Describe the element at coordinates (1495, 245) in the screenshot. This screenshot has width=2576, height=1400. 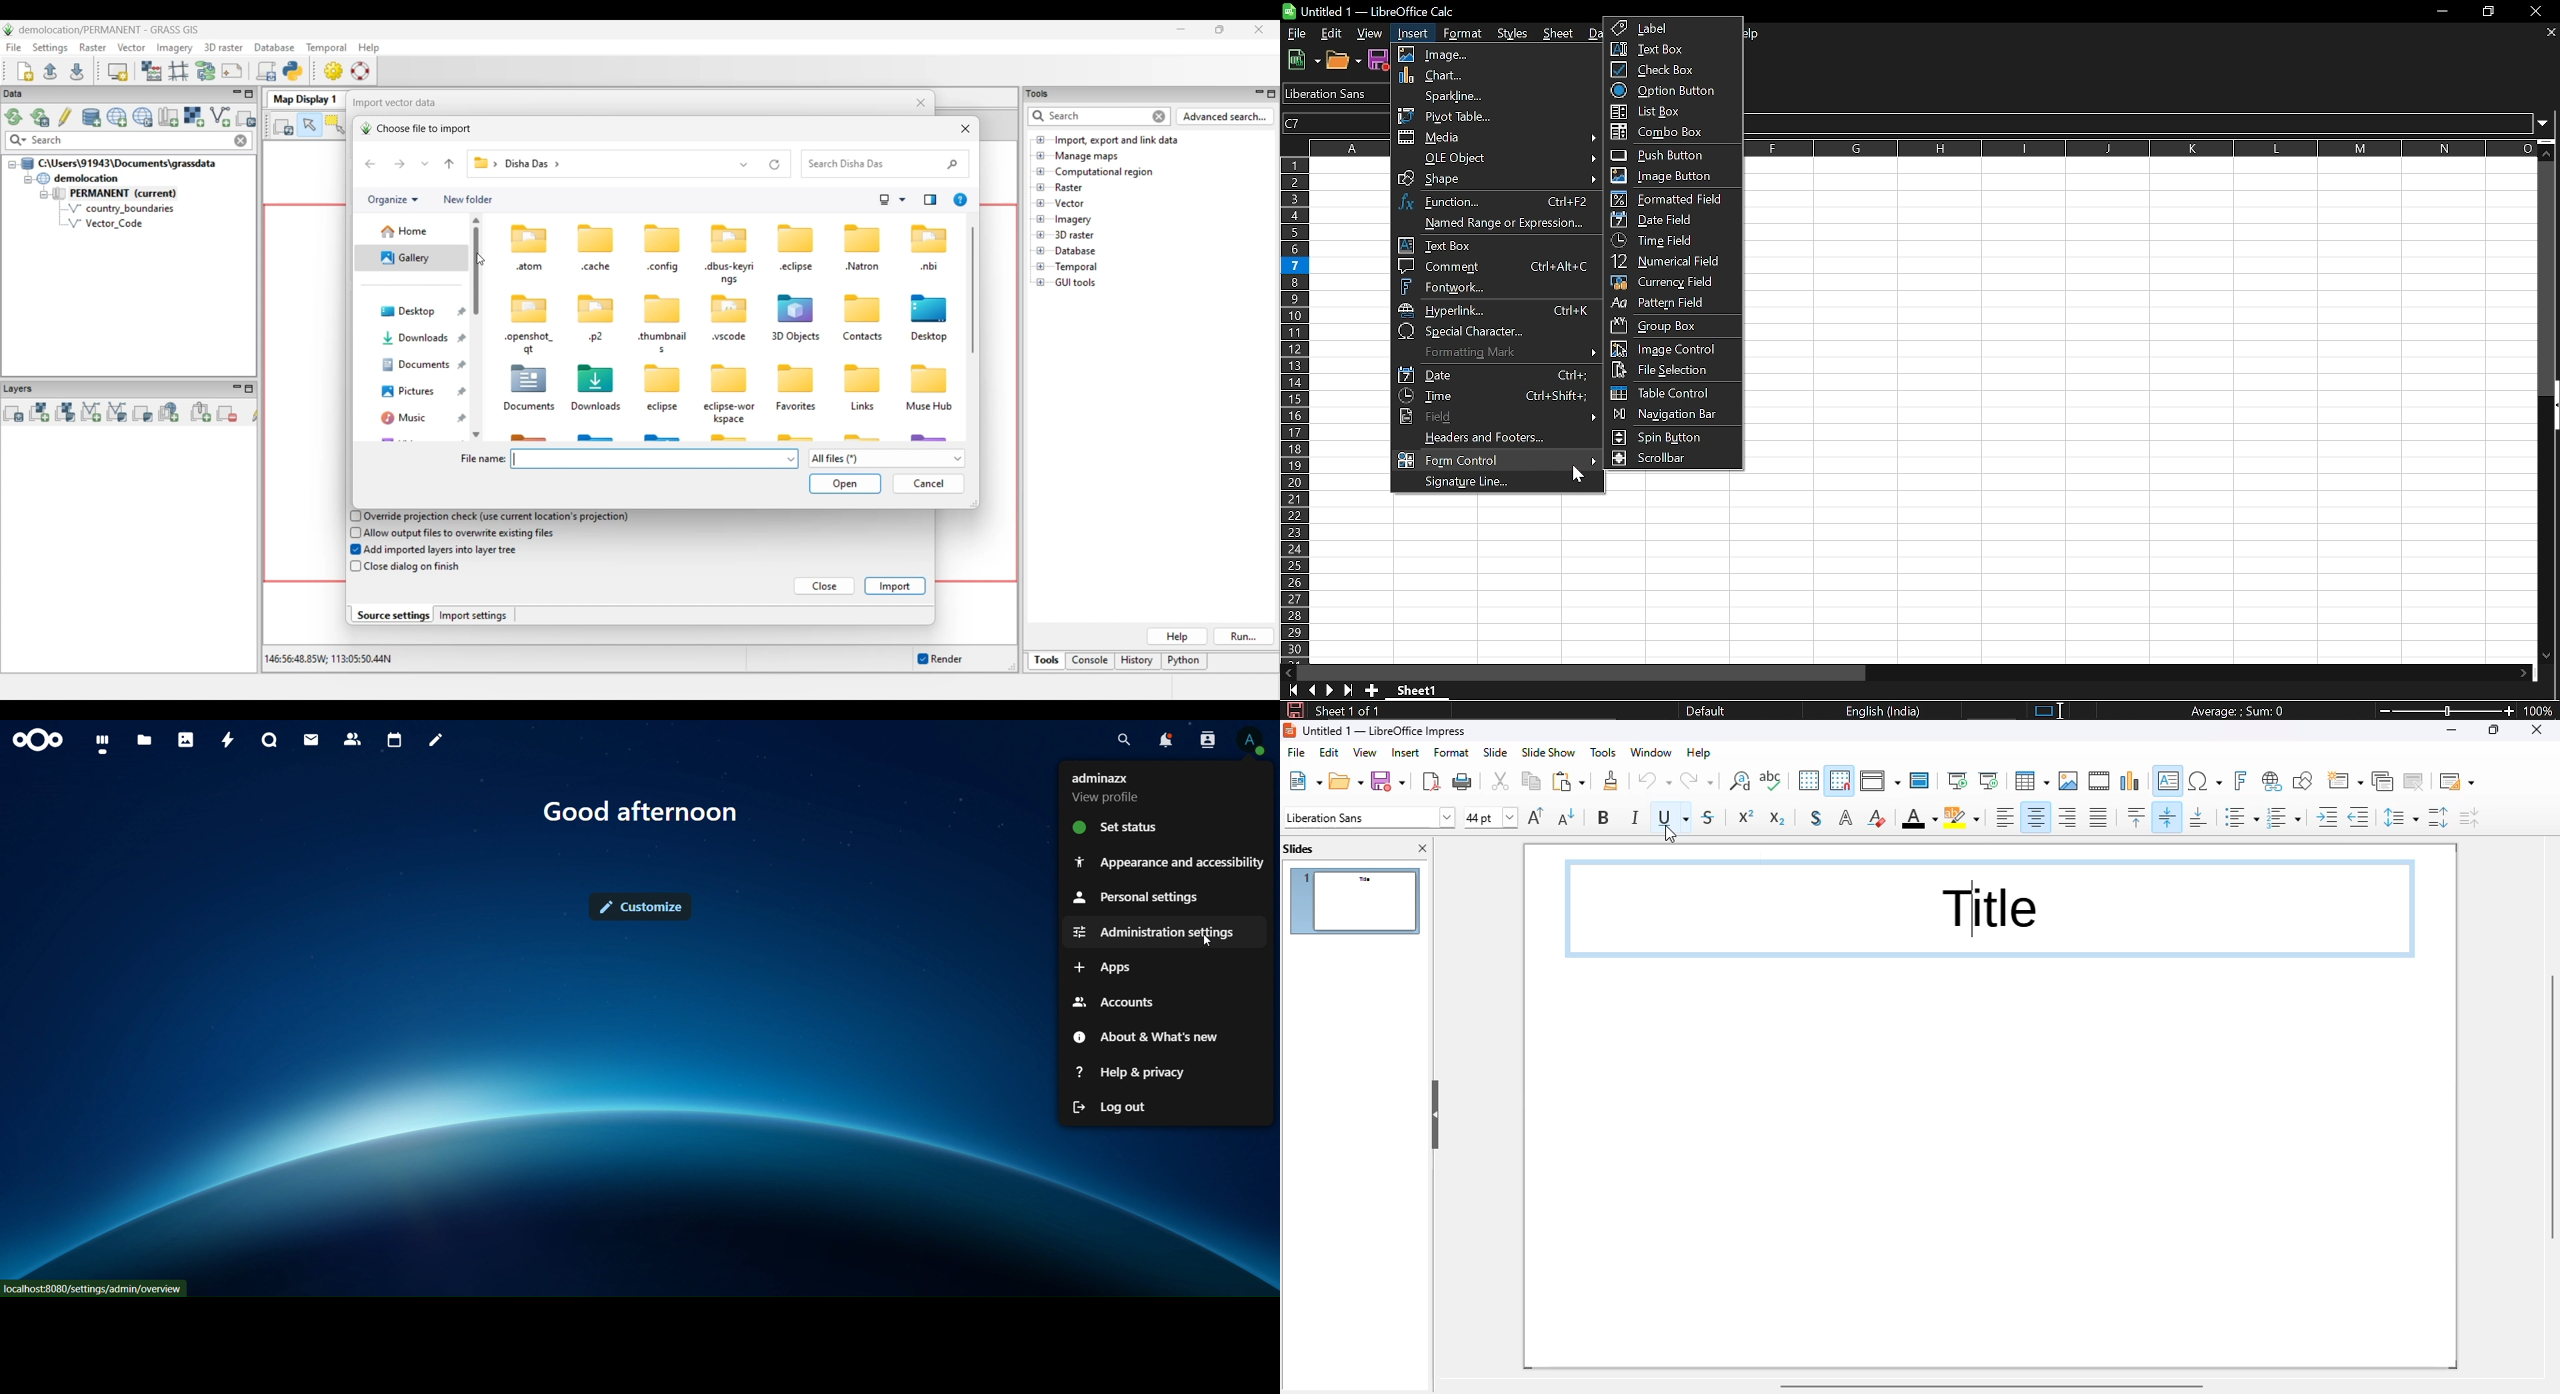
I see `text box` at that location.